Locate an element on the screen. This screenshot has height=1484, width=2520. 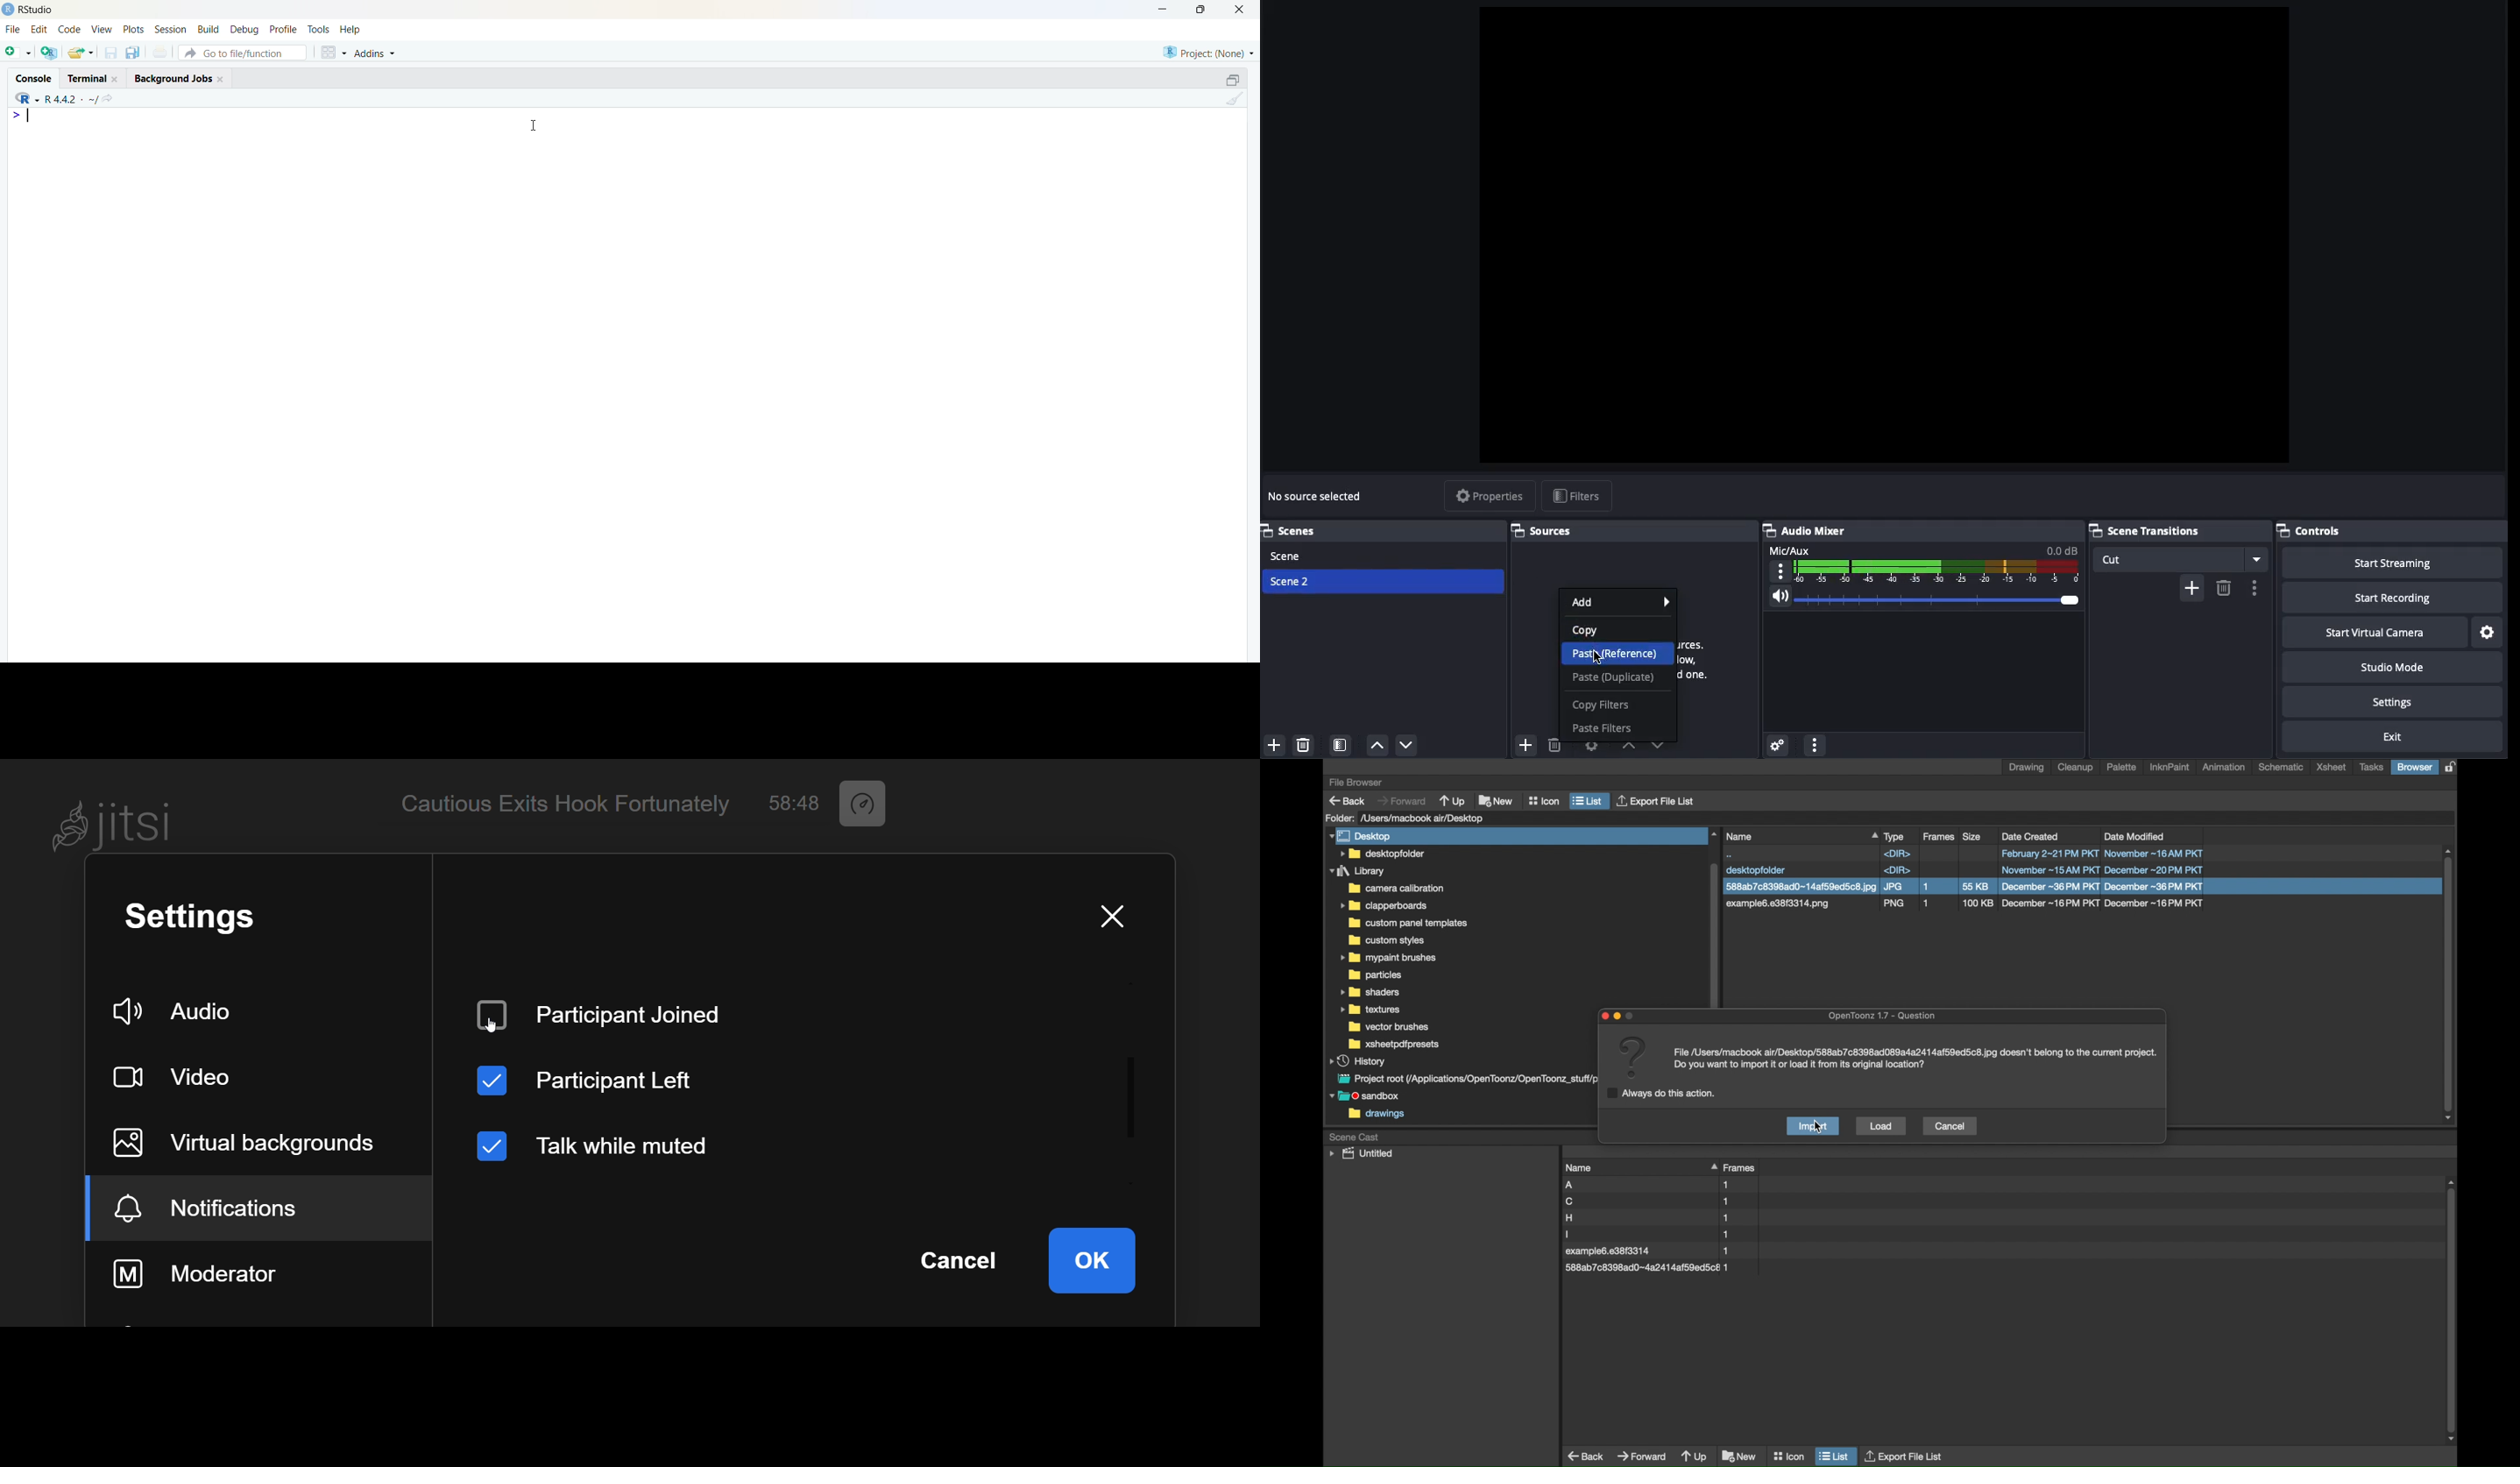
profile is located at coordinates (282, 30).